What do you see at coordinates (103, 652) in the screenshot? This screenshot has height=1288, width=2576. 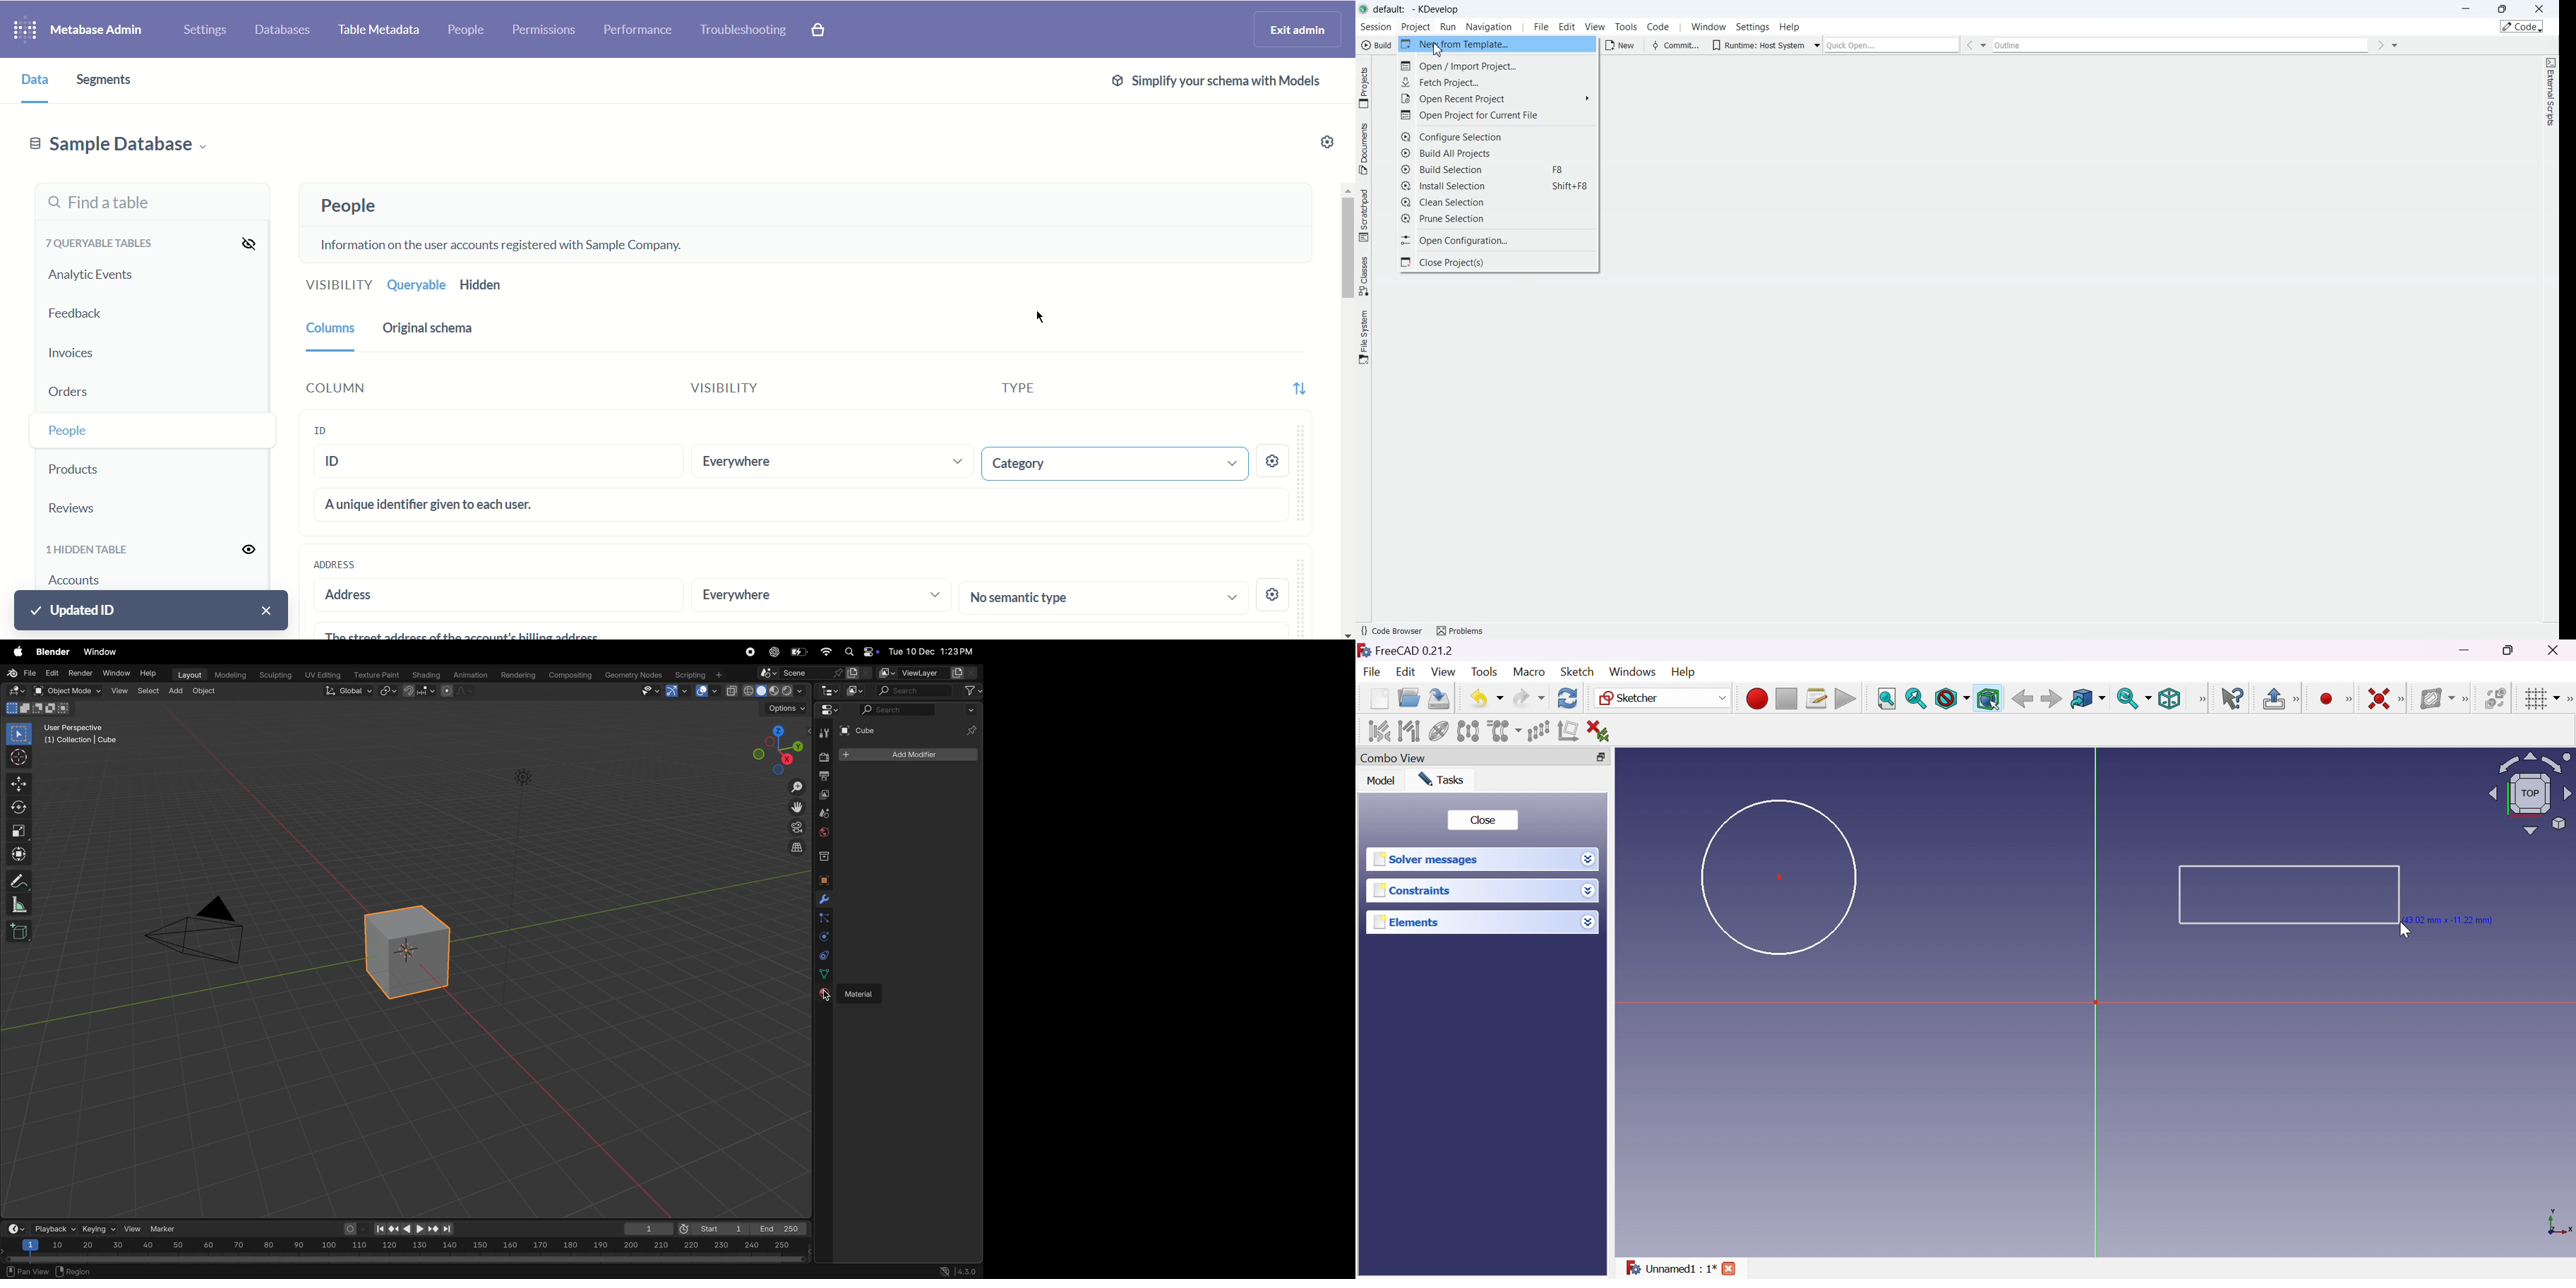 I see `window` at bounding box center [103, 652].